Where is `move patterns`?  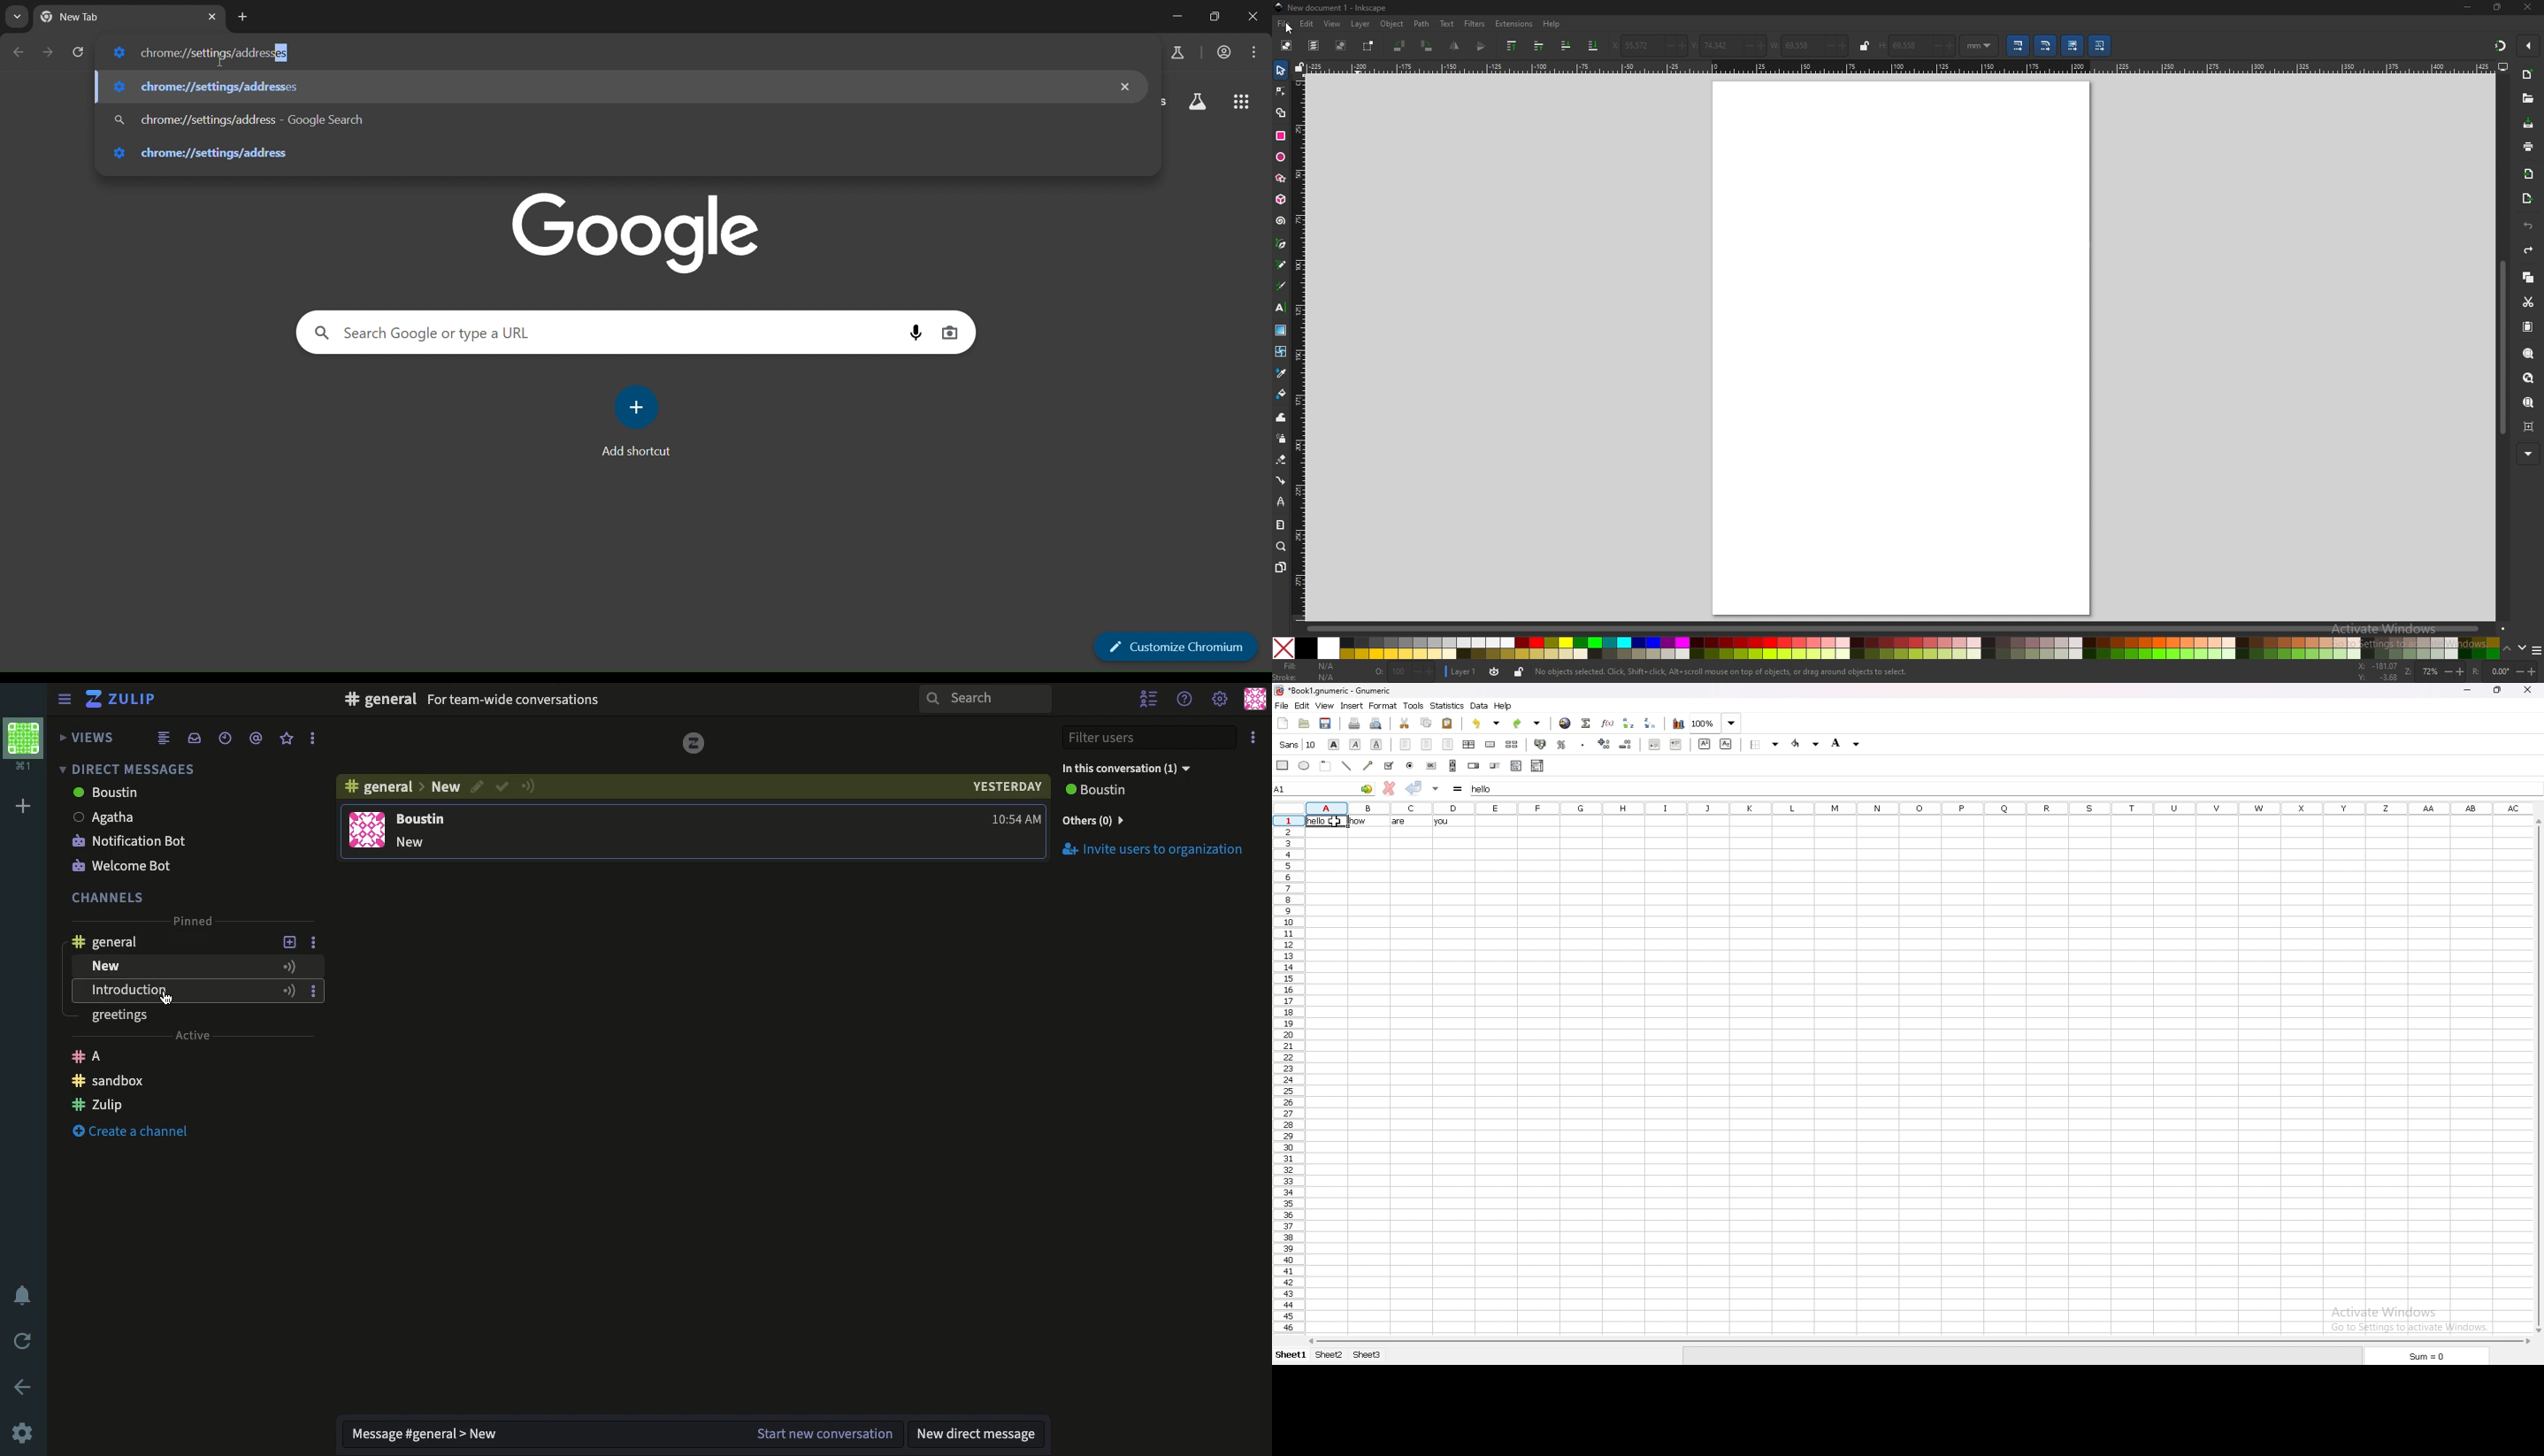
move patterns is located at coordinates (2101, 45).